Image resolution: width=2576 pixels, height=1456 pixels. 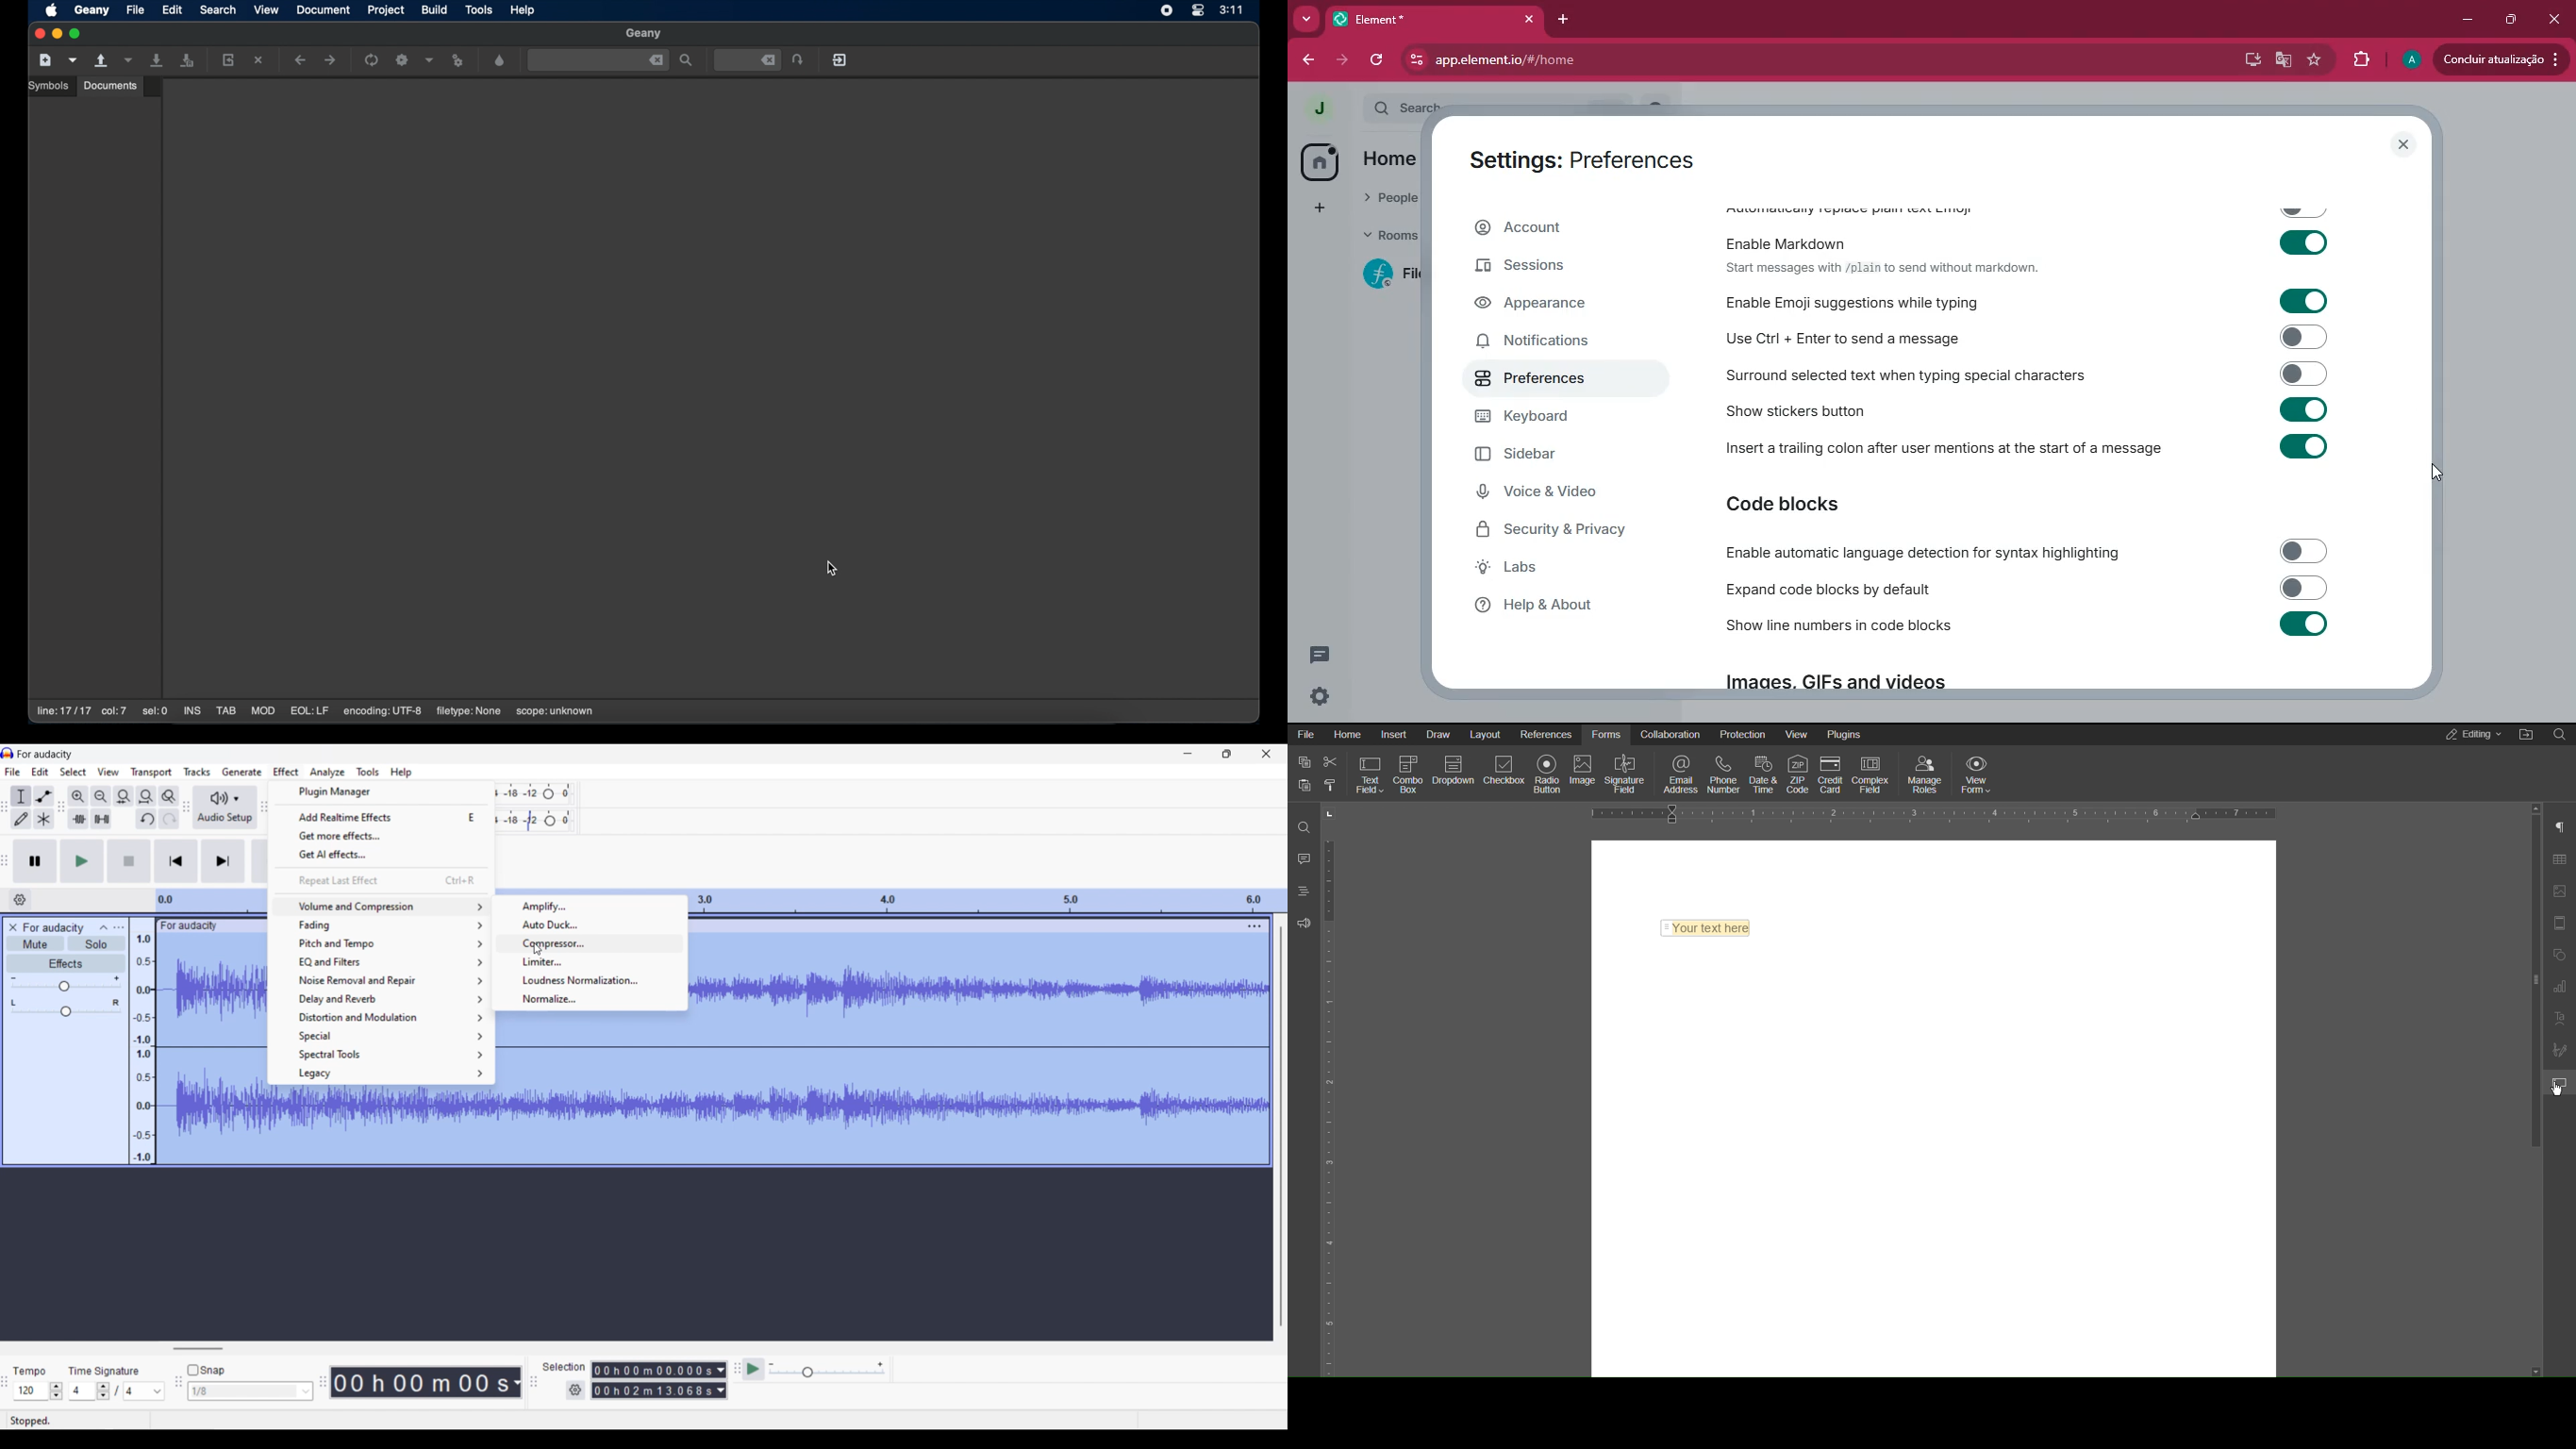 I want to click on Skip/Select to start, so click(x=176, y=861).